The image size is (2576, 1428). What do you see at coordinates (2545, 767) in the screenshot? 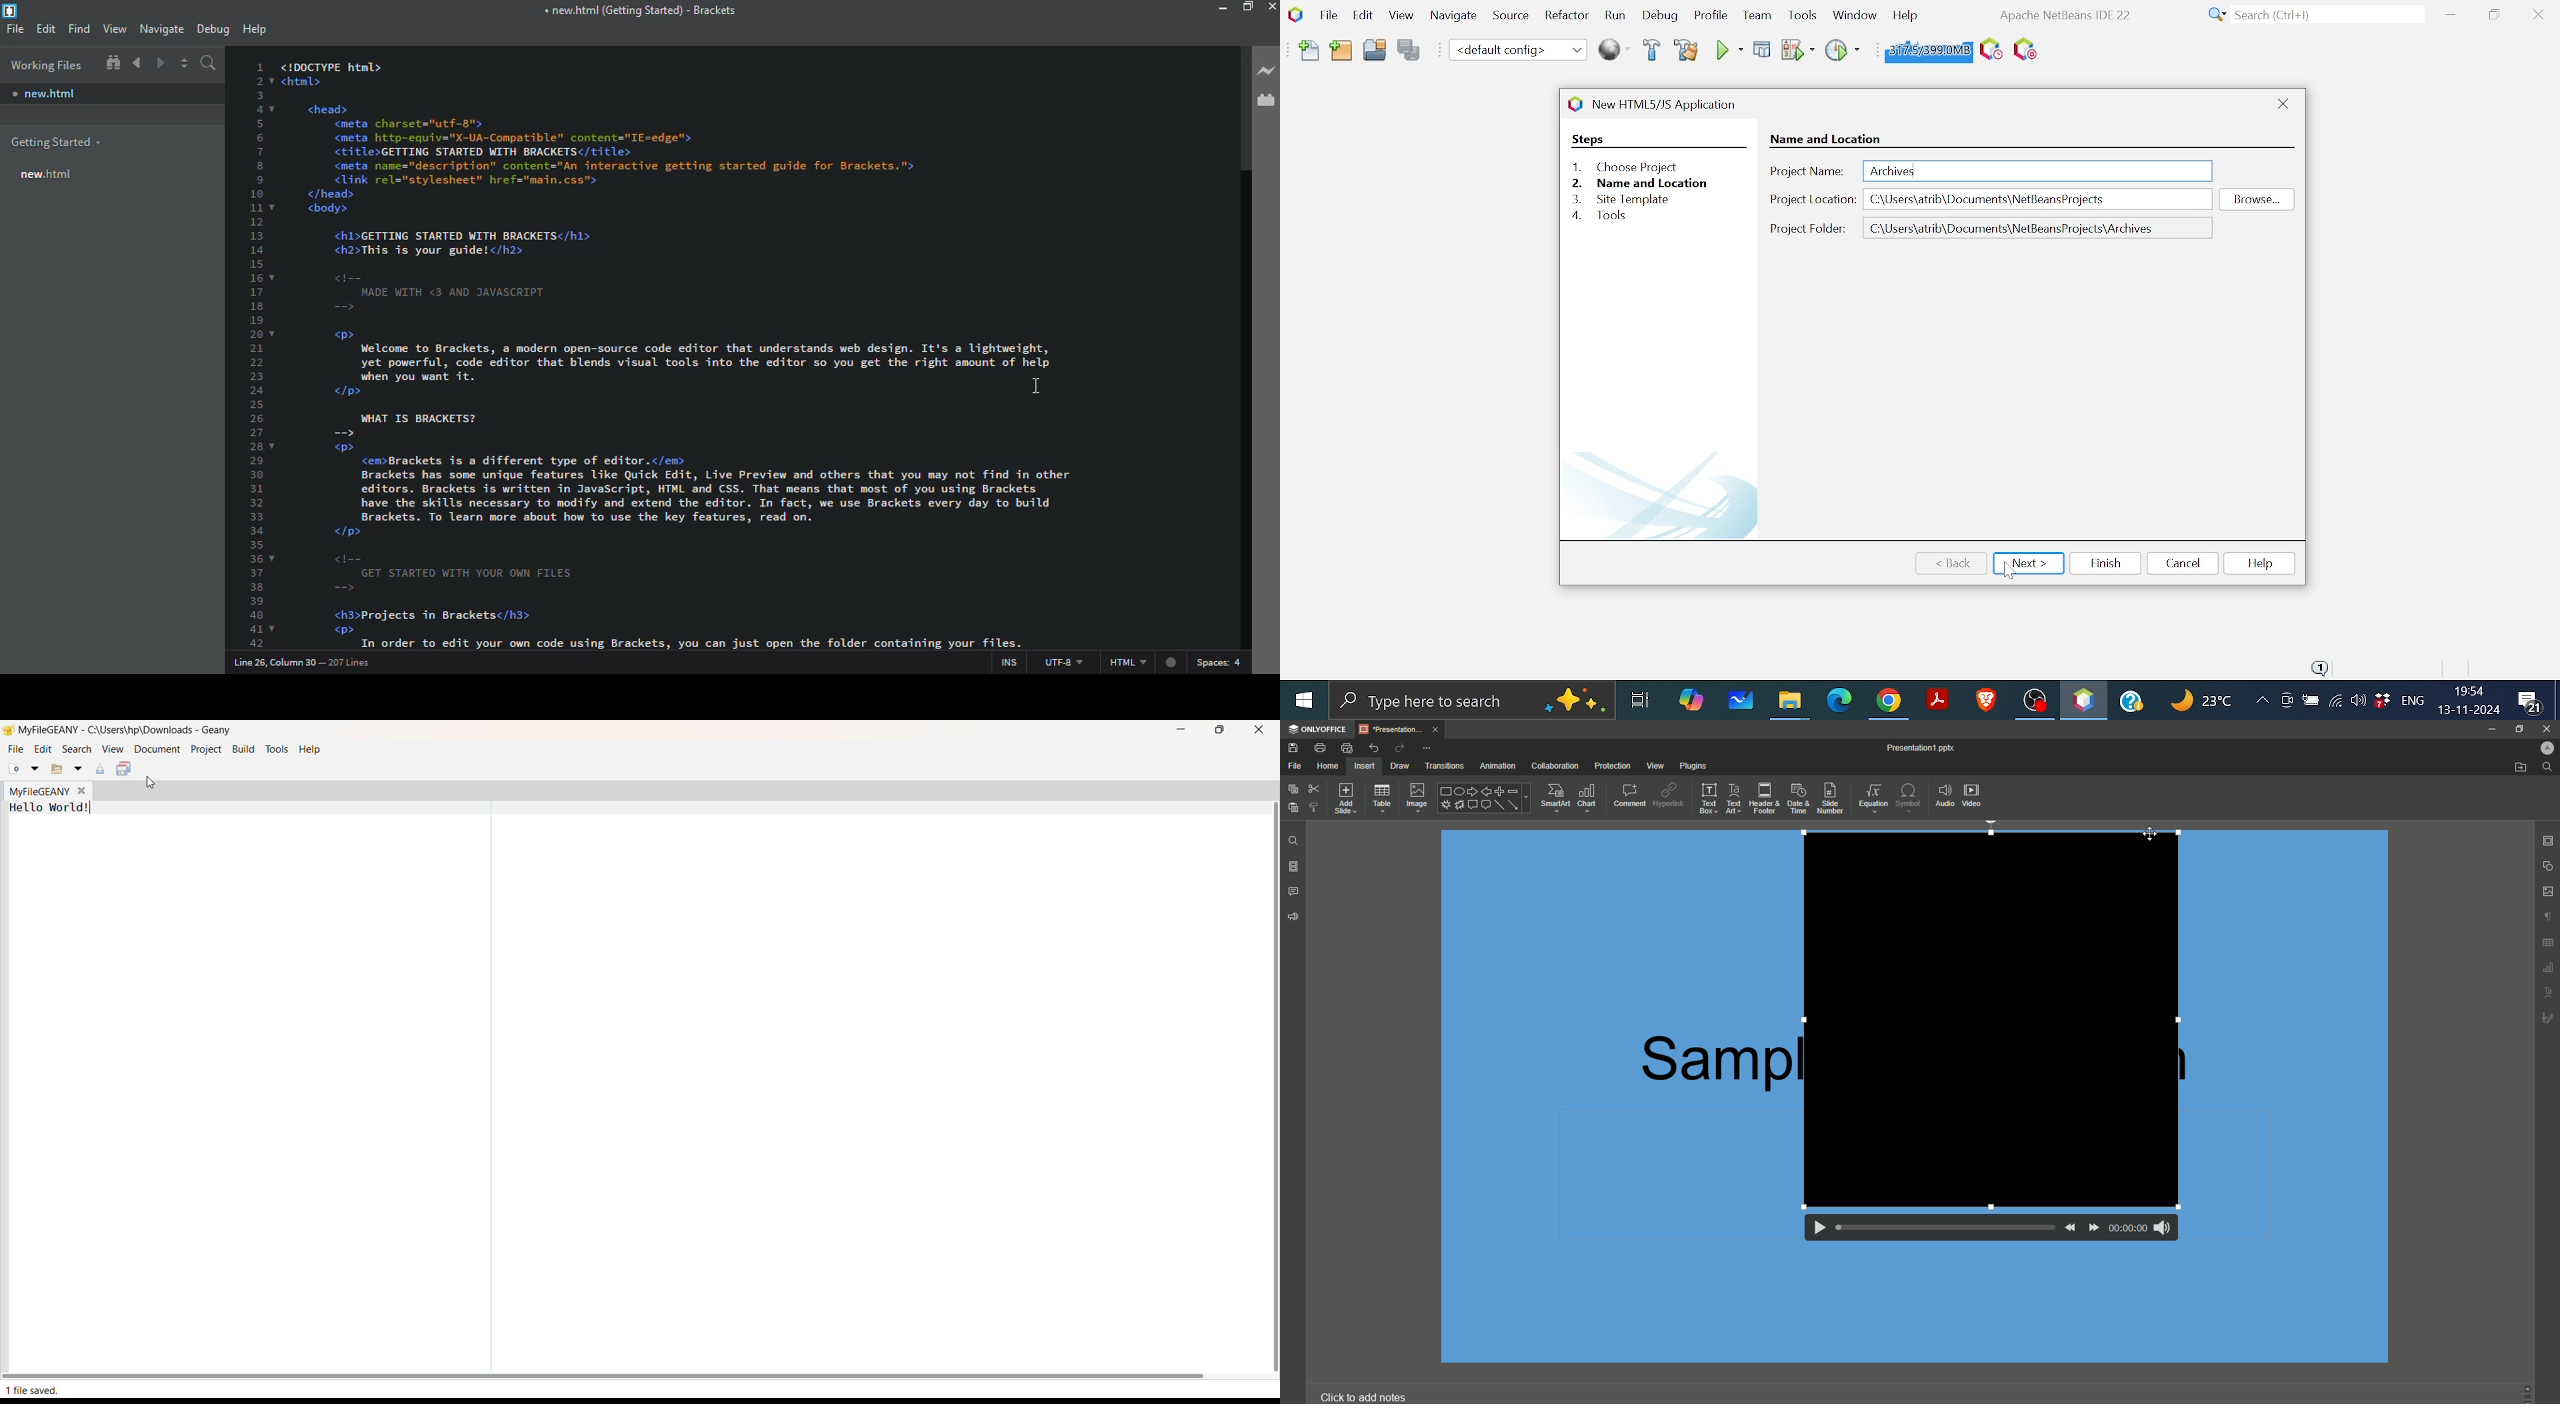
I see `Find` at bounding box center [2545, 767].